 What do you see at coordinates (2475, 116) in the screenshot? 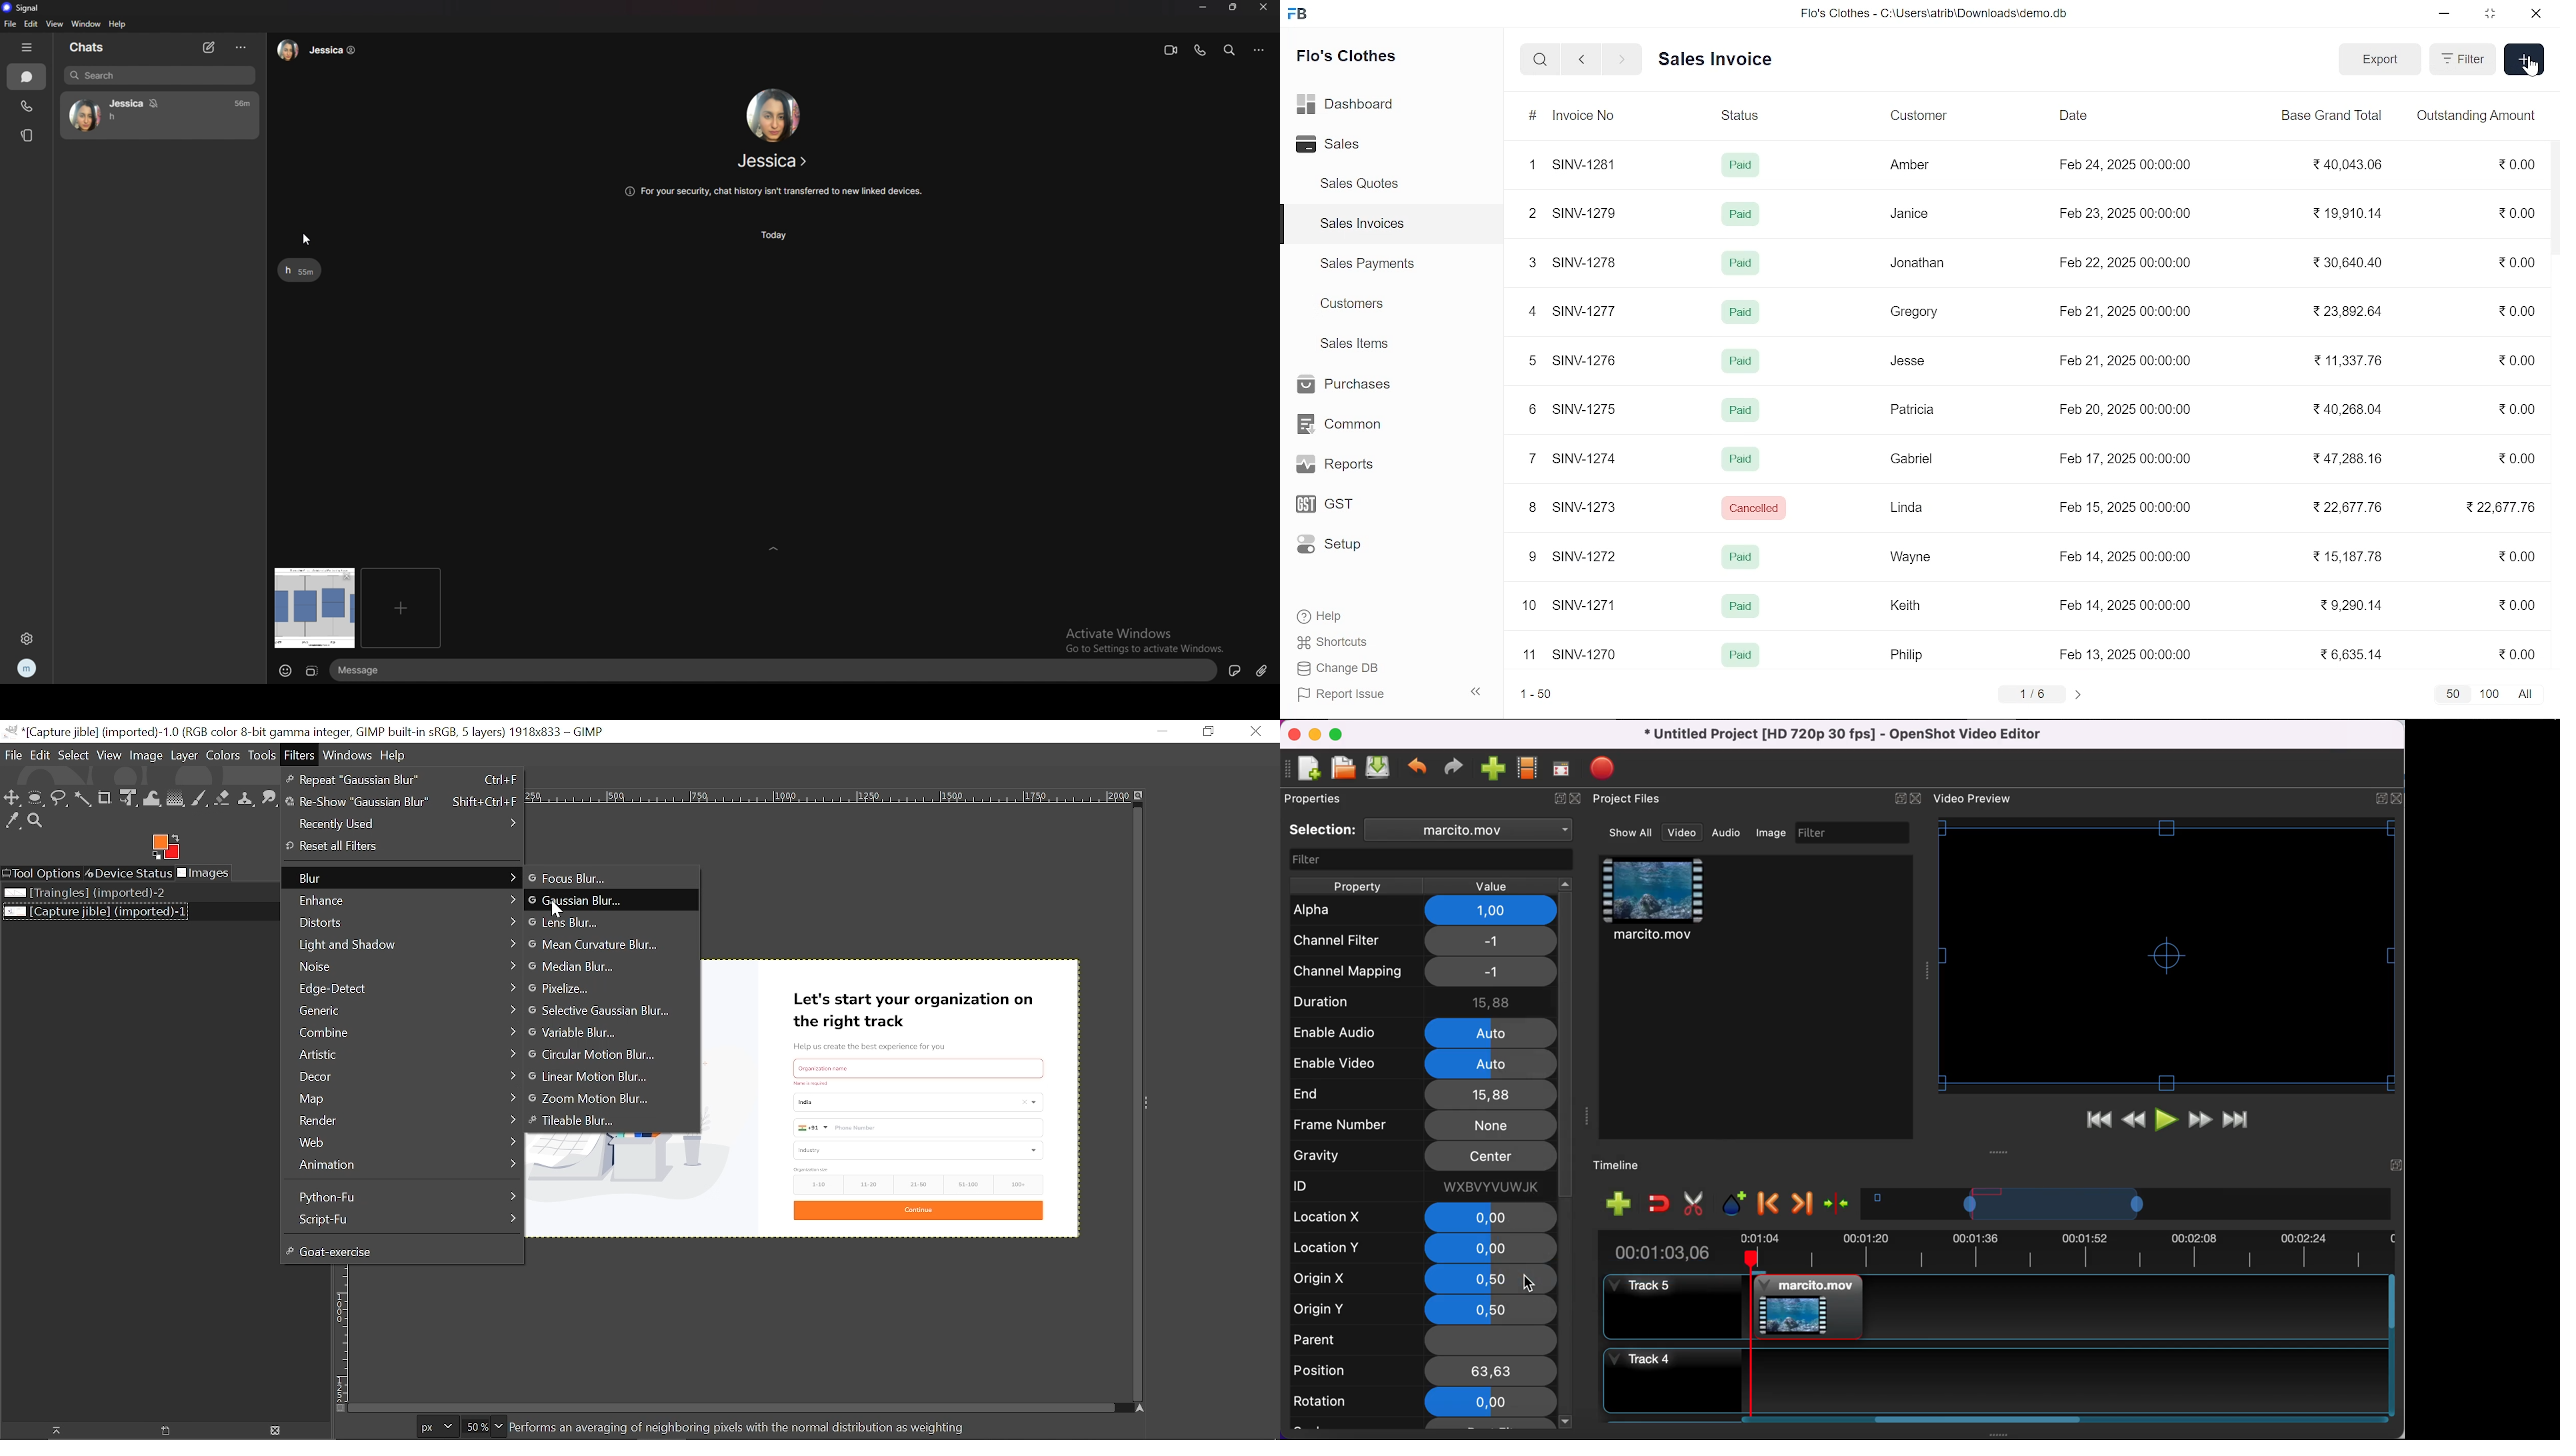
I see `Outstanding Amount` at bounding box center [2475, 116].